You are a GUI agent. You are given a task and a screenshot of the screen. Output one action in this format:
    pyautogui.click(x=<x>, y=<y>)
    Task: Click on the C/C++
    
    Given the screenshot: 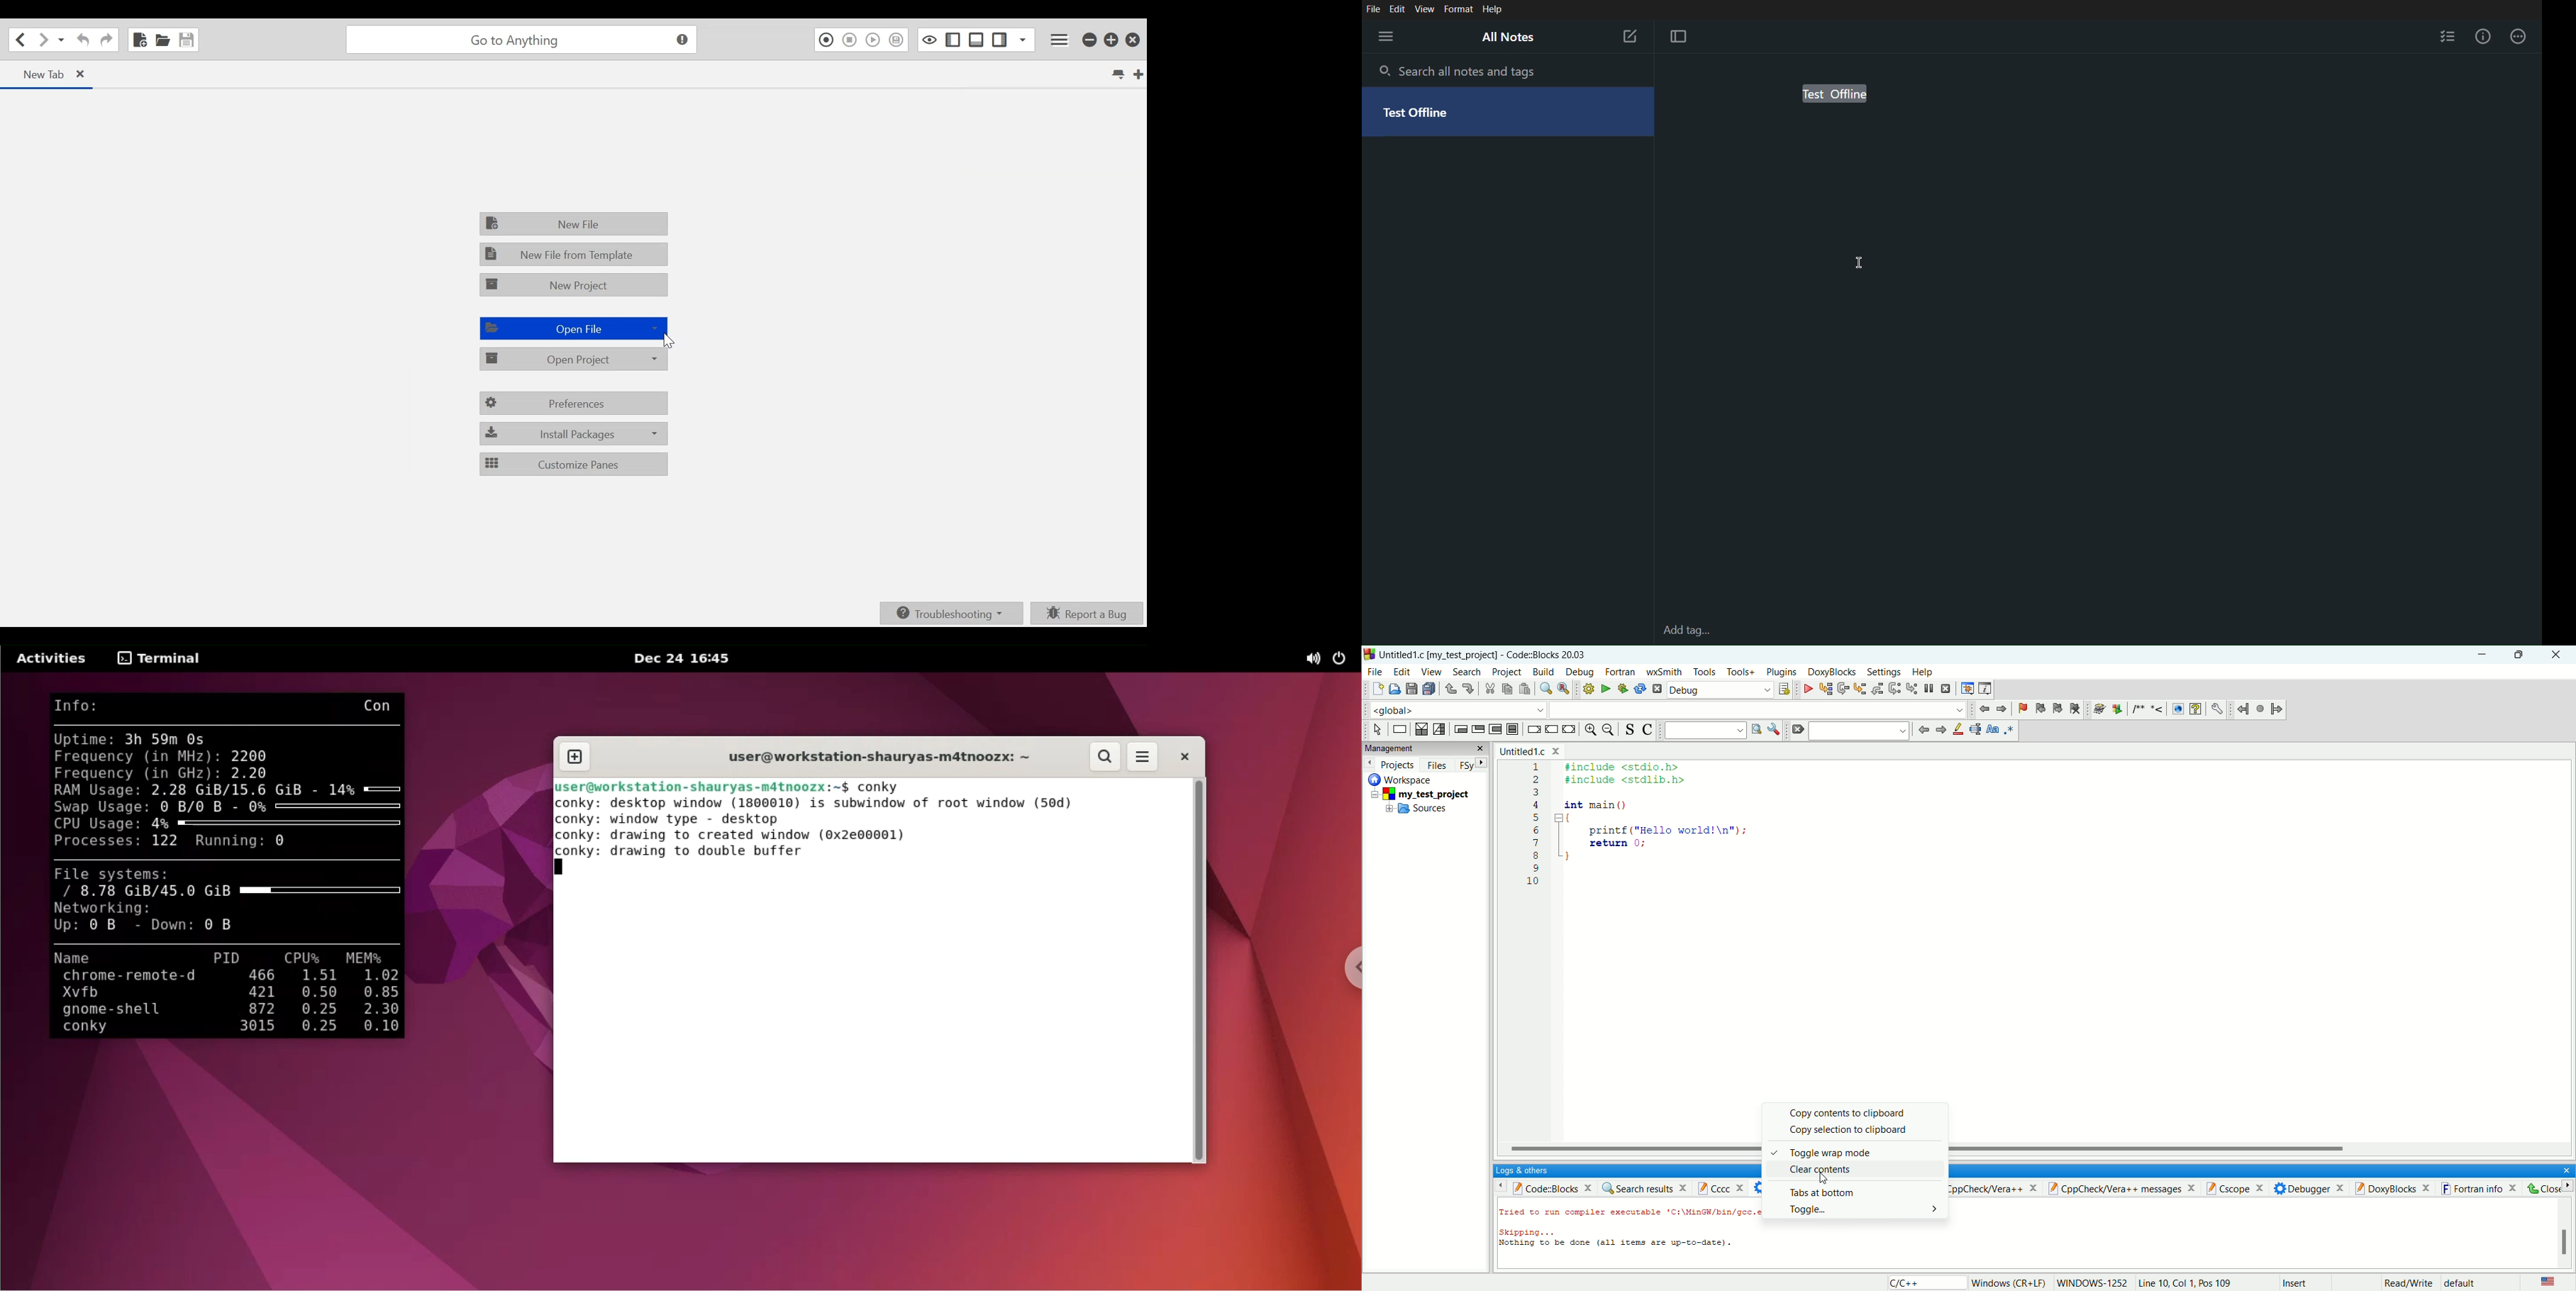 What is the action you would take?
    pyautogui.click(x=1924, y=1282)
    